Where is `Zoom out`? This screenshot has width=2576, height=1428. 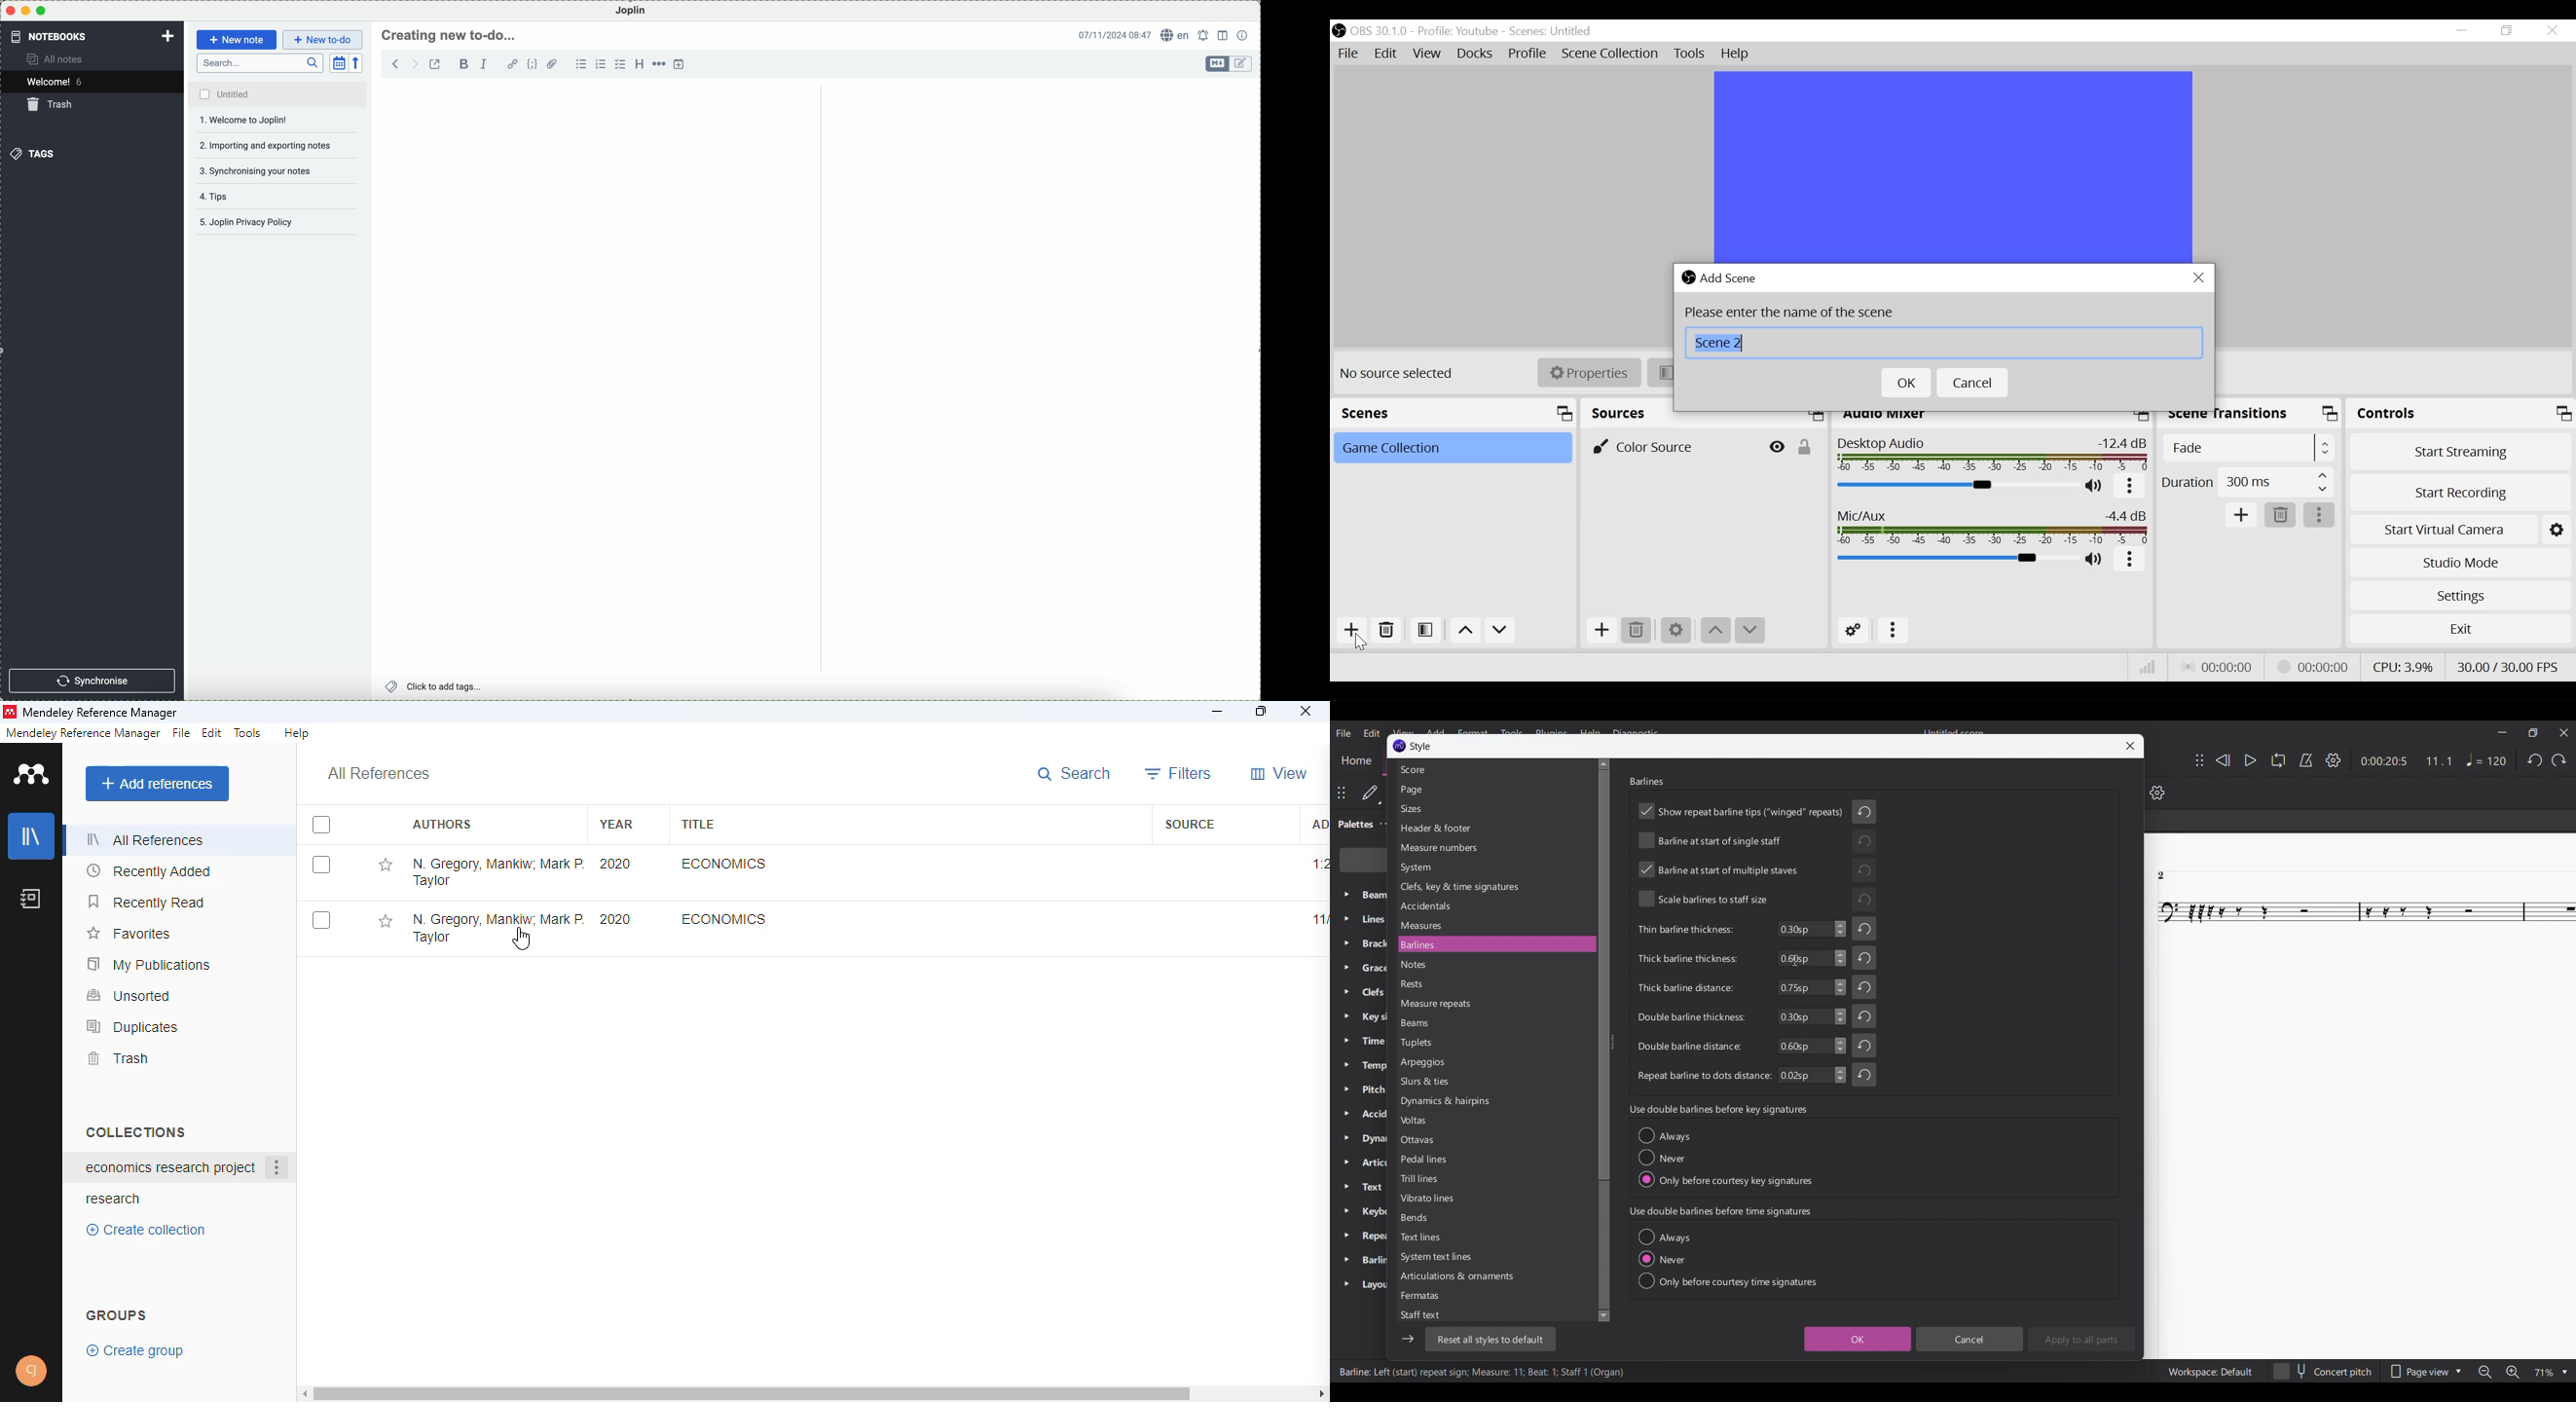
Zoom out is located at coordinates (2485, 1372).